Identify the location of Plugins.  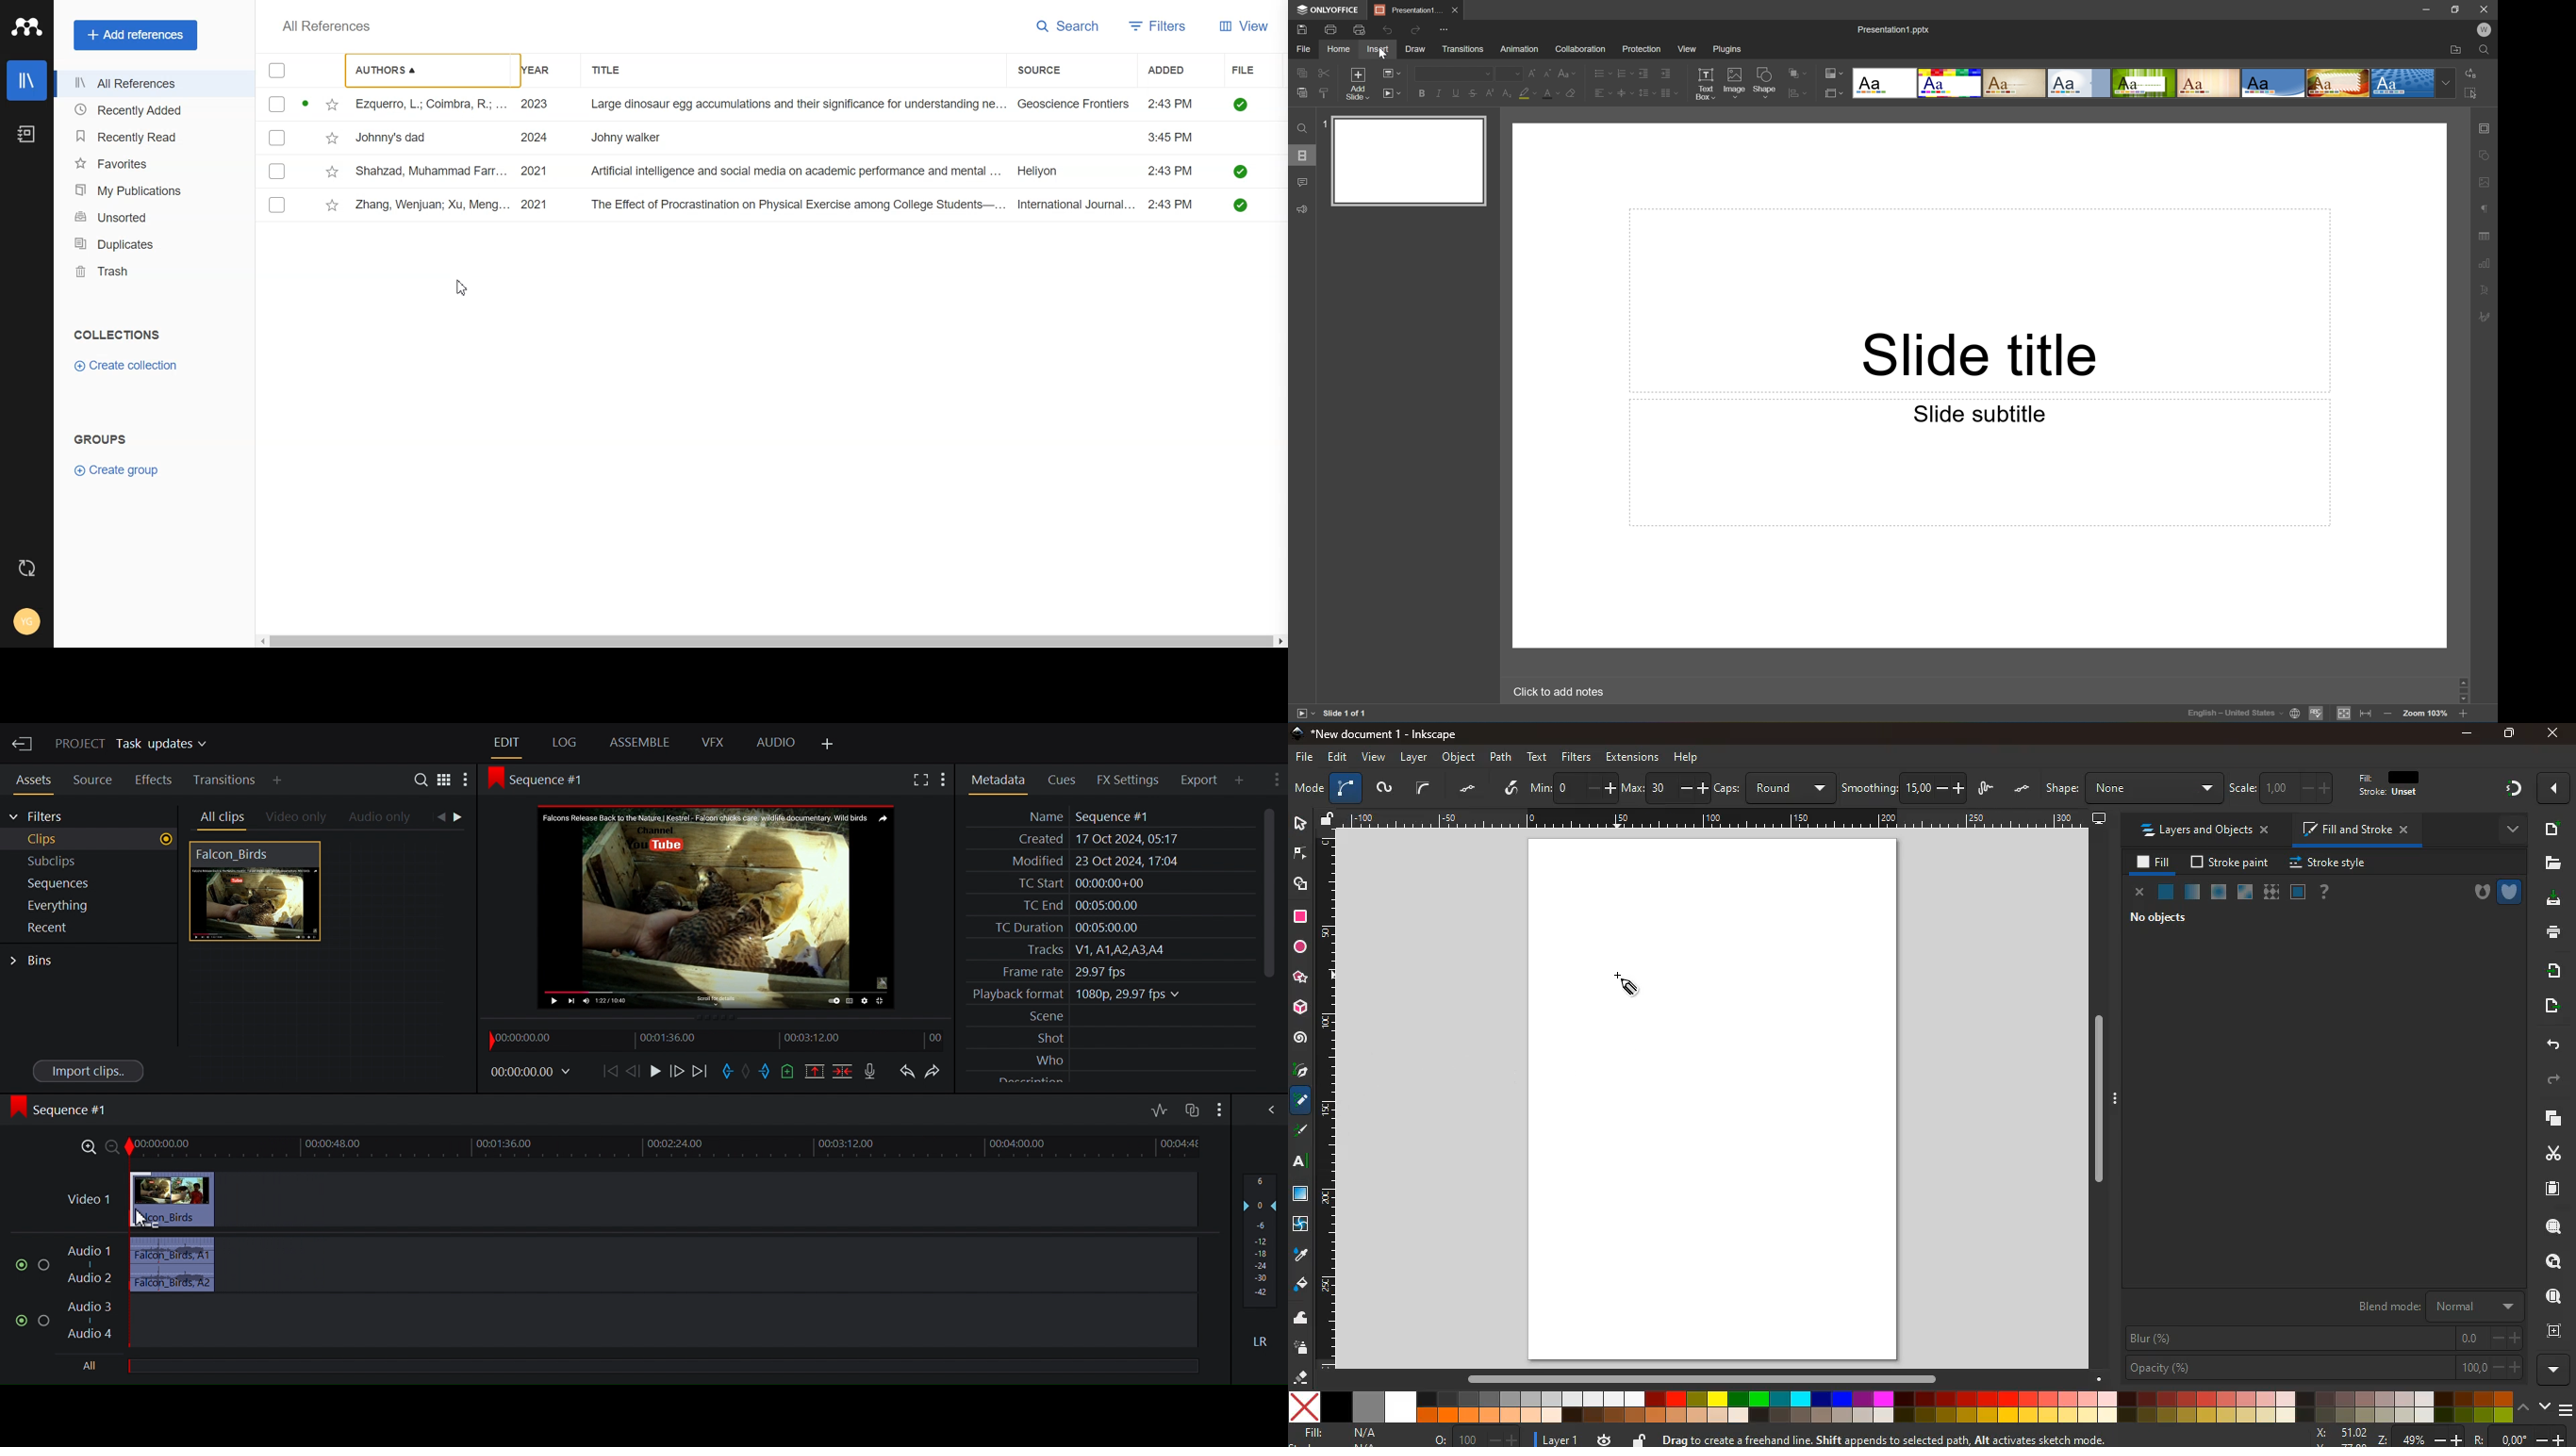
(1728, 49).